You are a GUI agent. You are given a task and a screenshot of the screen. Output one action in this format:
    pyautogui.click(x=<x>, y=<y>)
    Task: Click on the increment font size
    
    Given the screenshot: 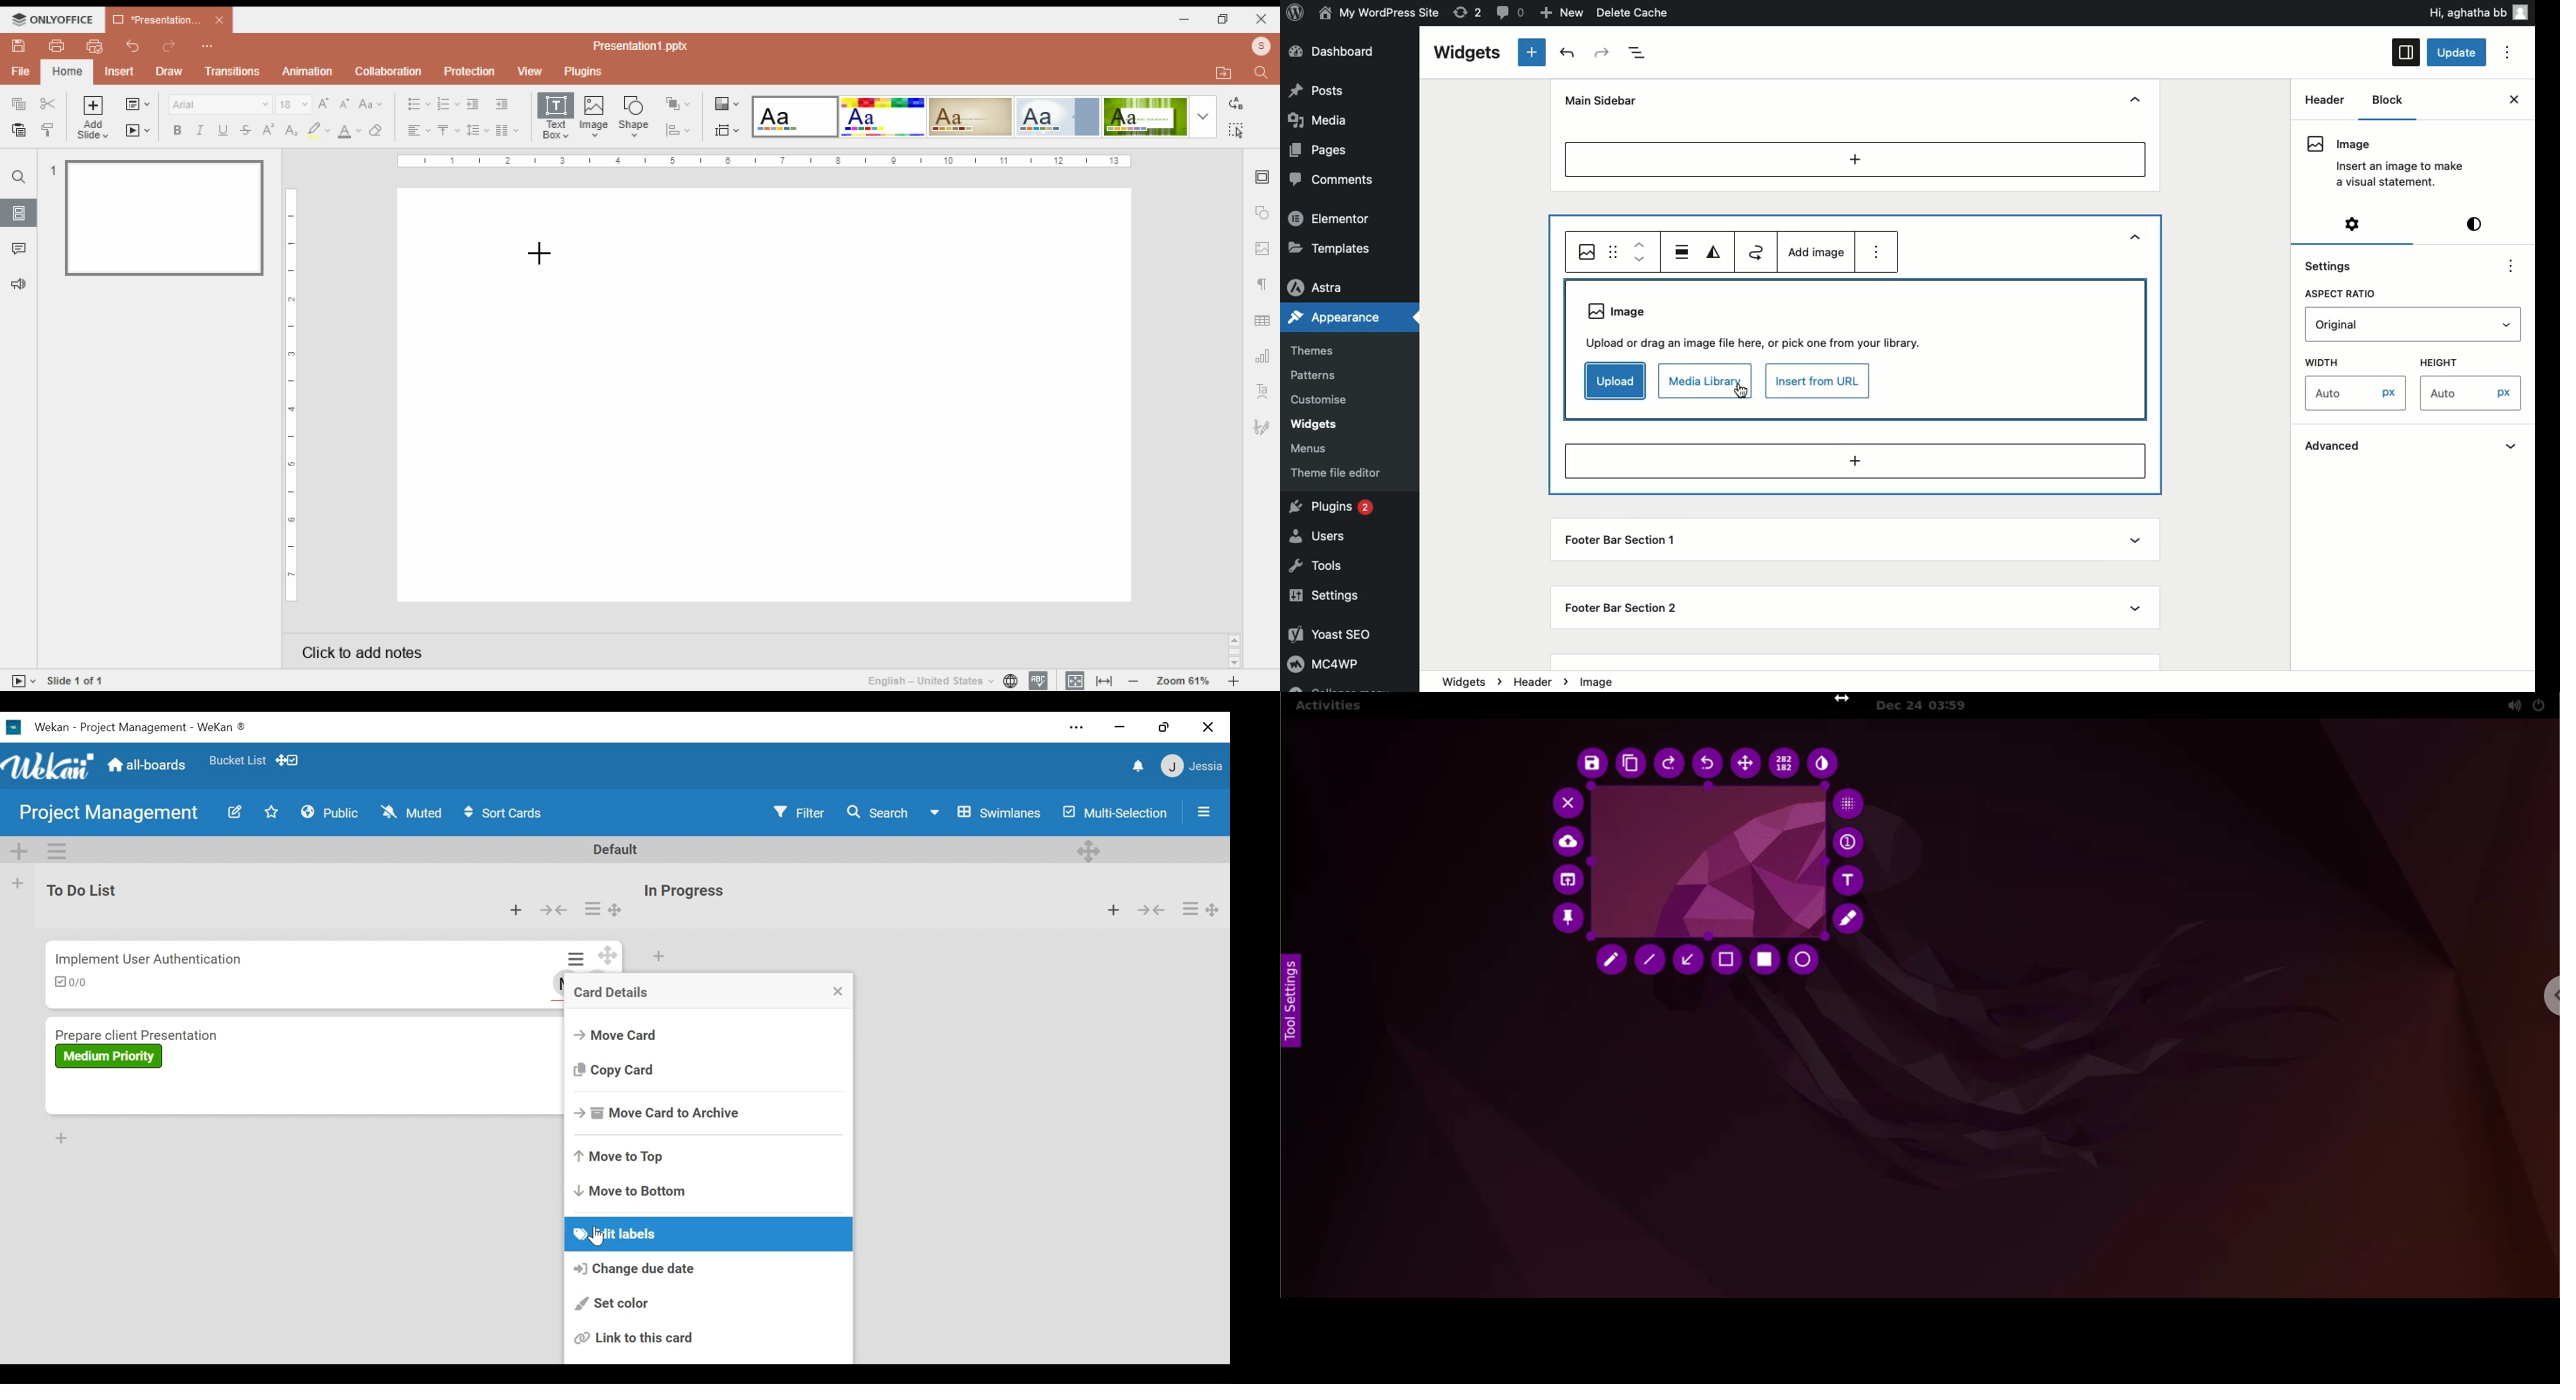 What is the action you would take?
    pyautogui.click(x=325, y=102)
    